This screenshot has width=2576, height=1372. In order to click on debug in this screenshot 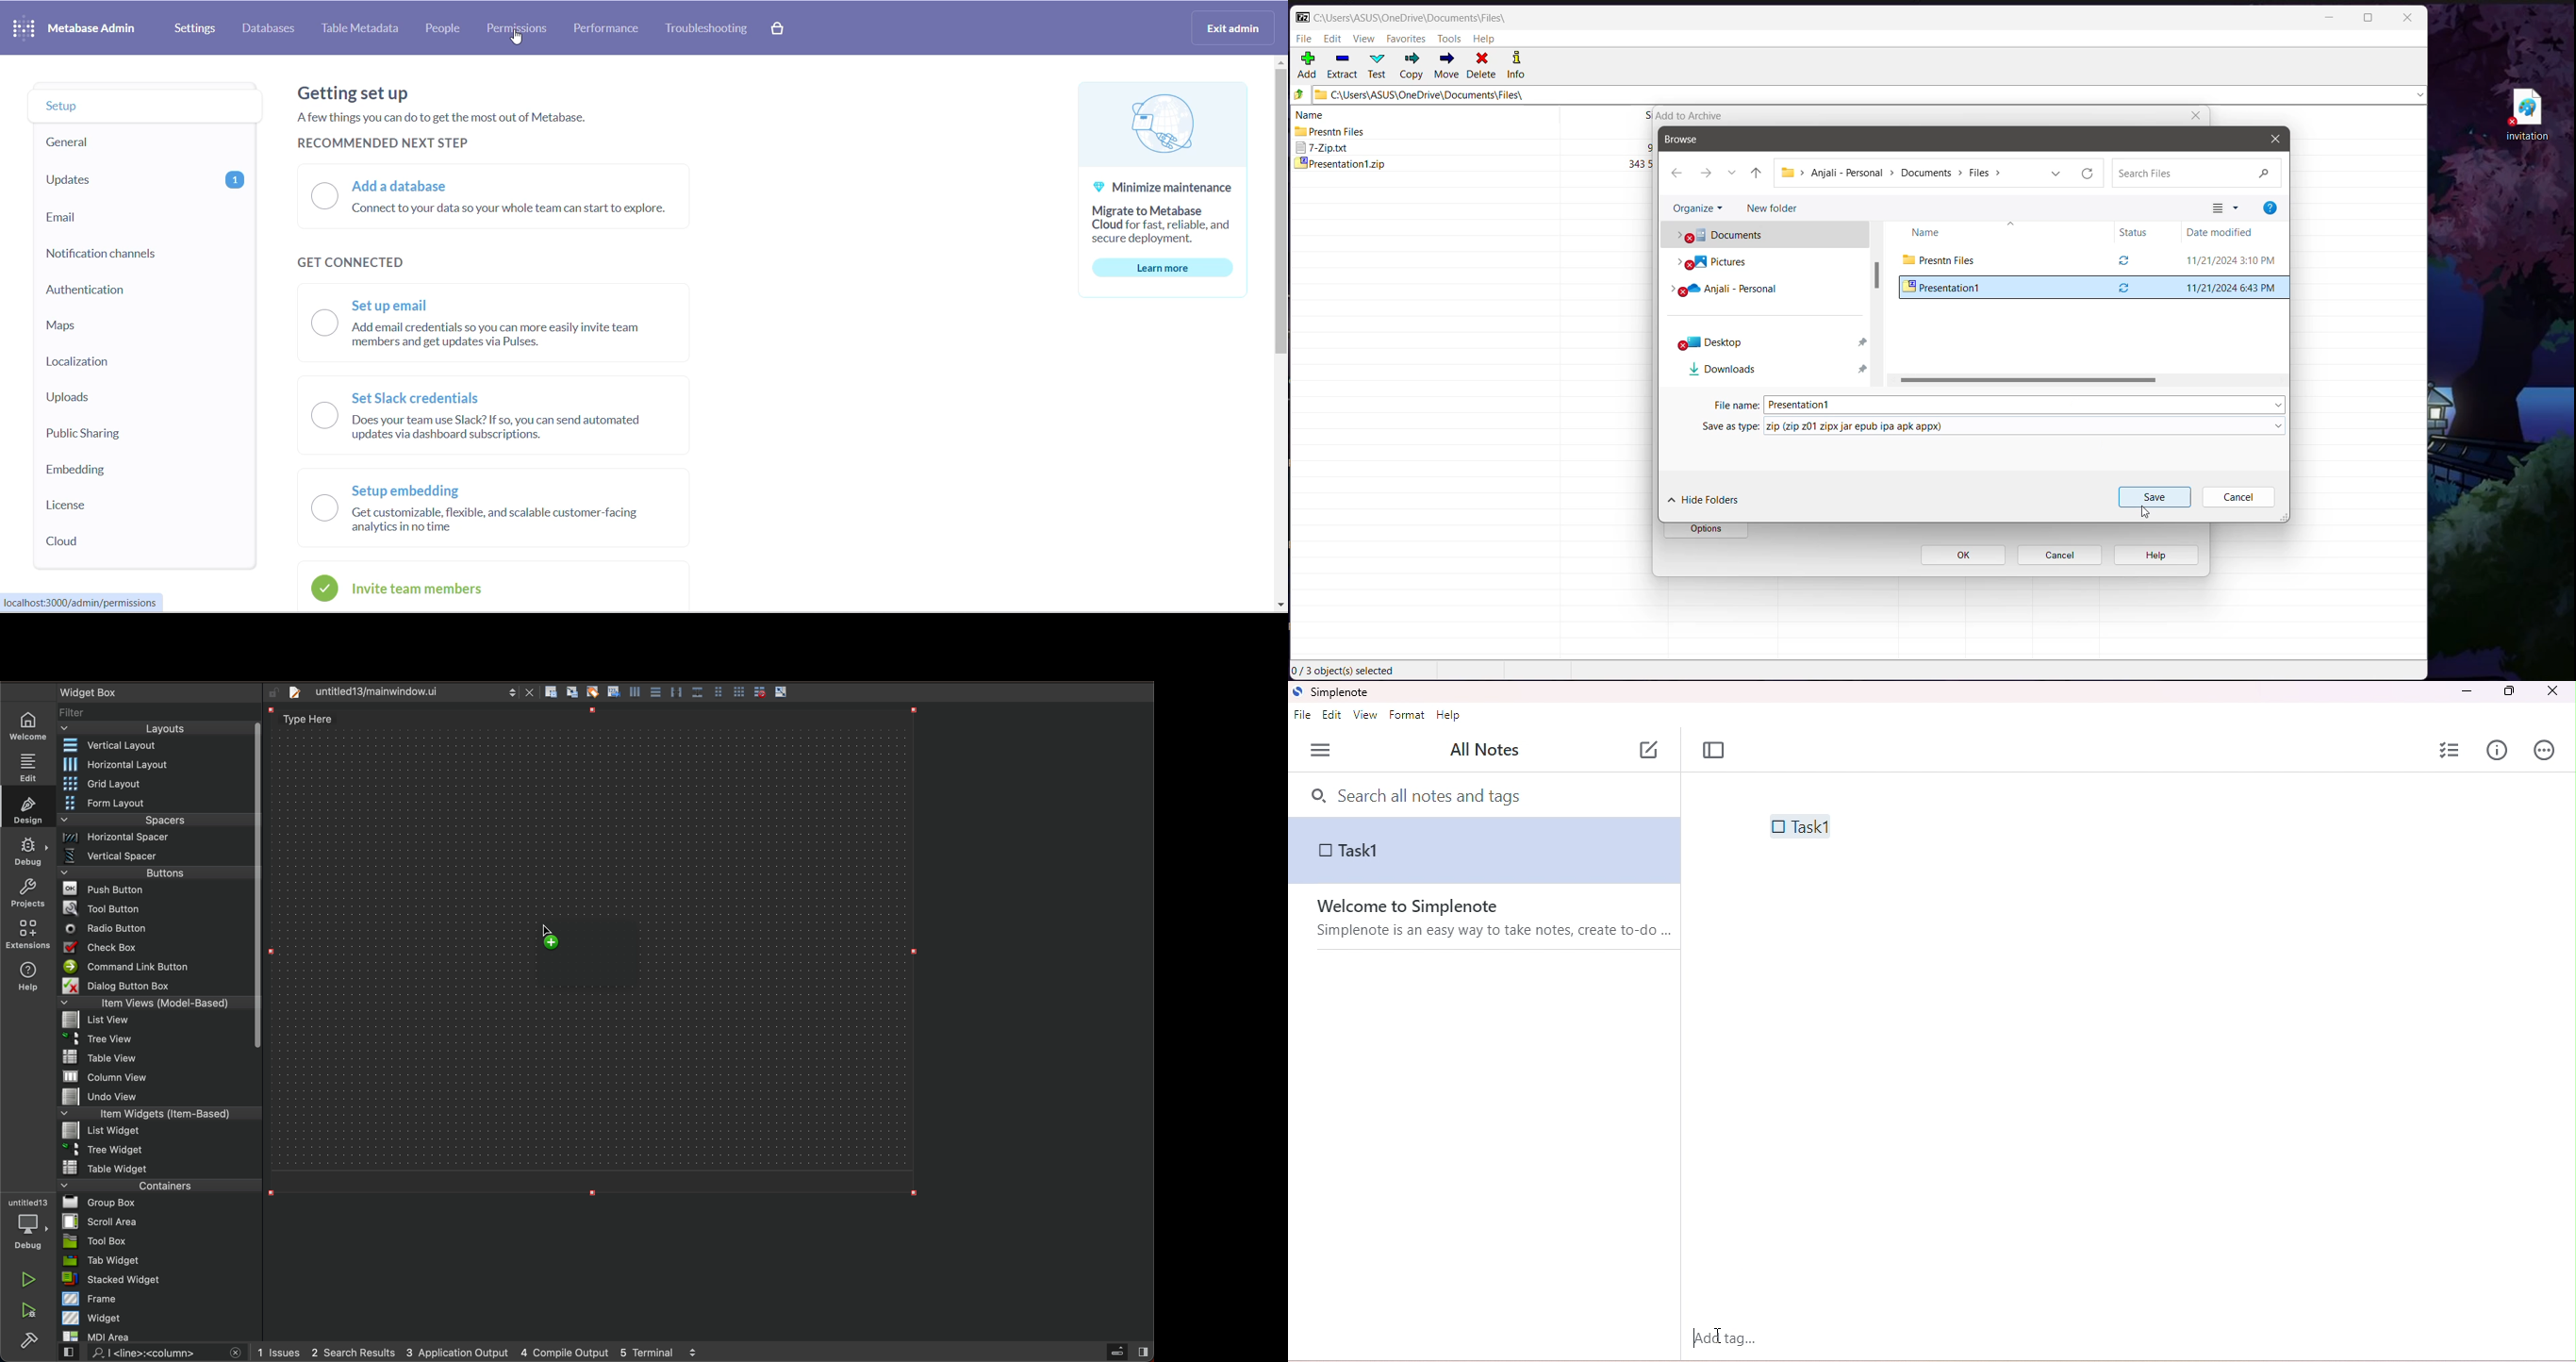, I will do `click(26, 1225)`.